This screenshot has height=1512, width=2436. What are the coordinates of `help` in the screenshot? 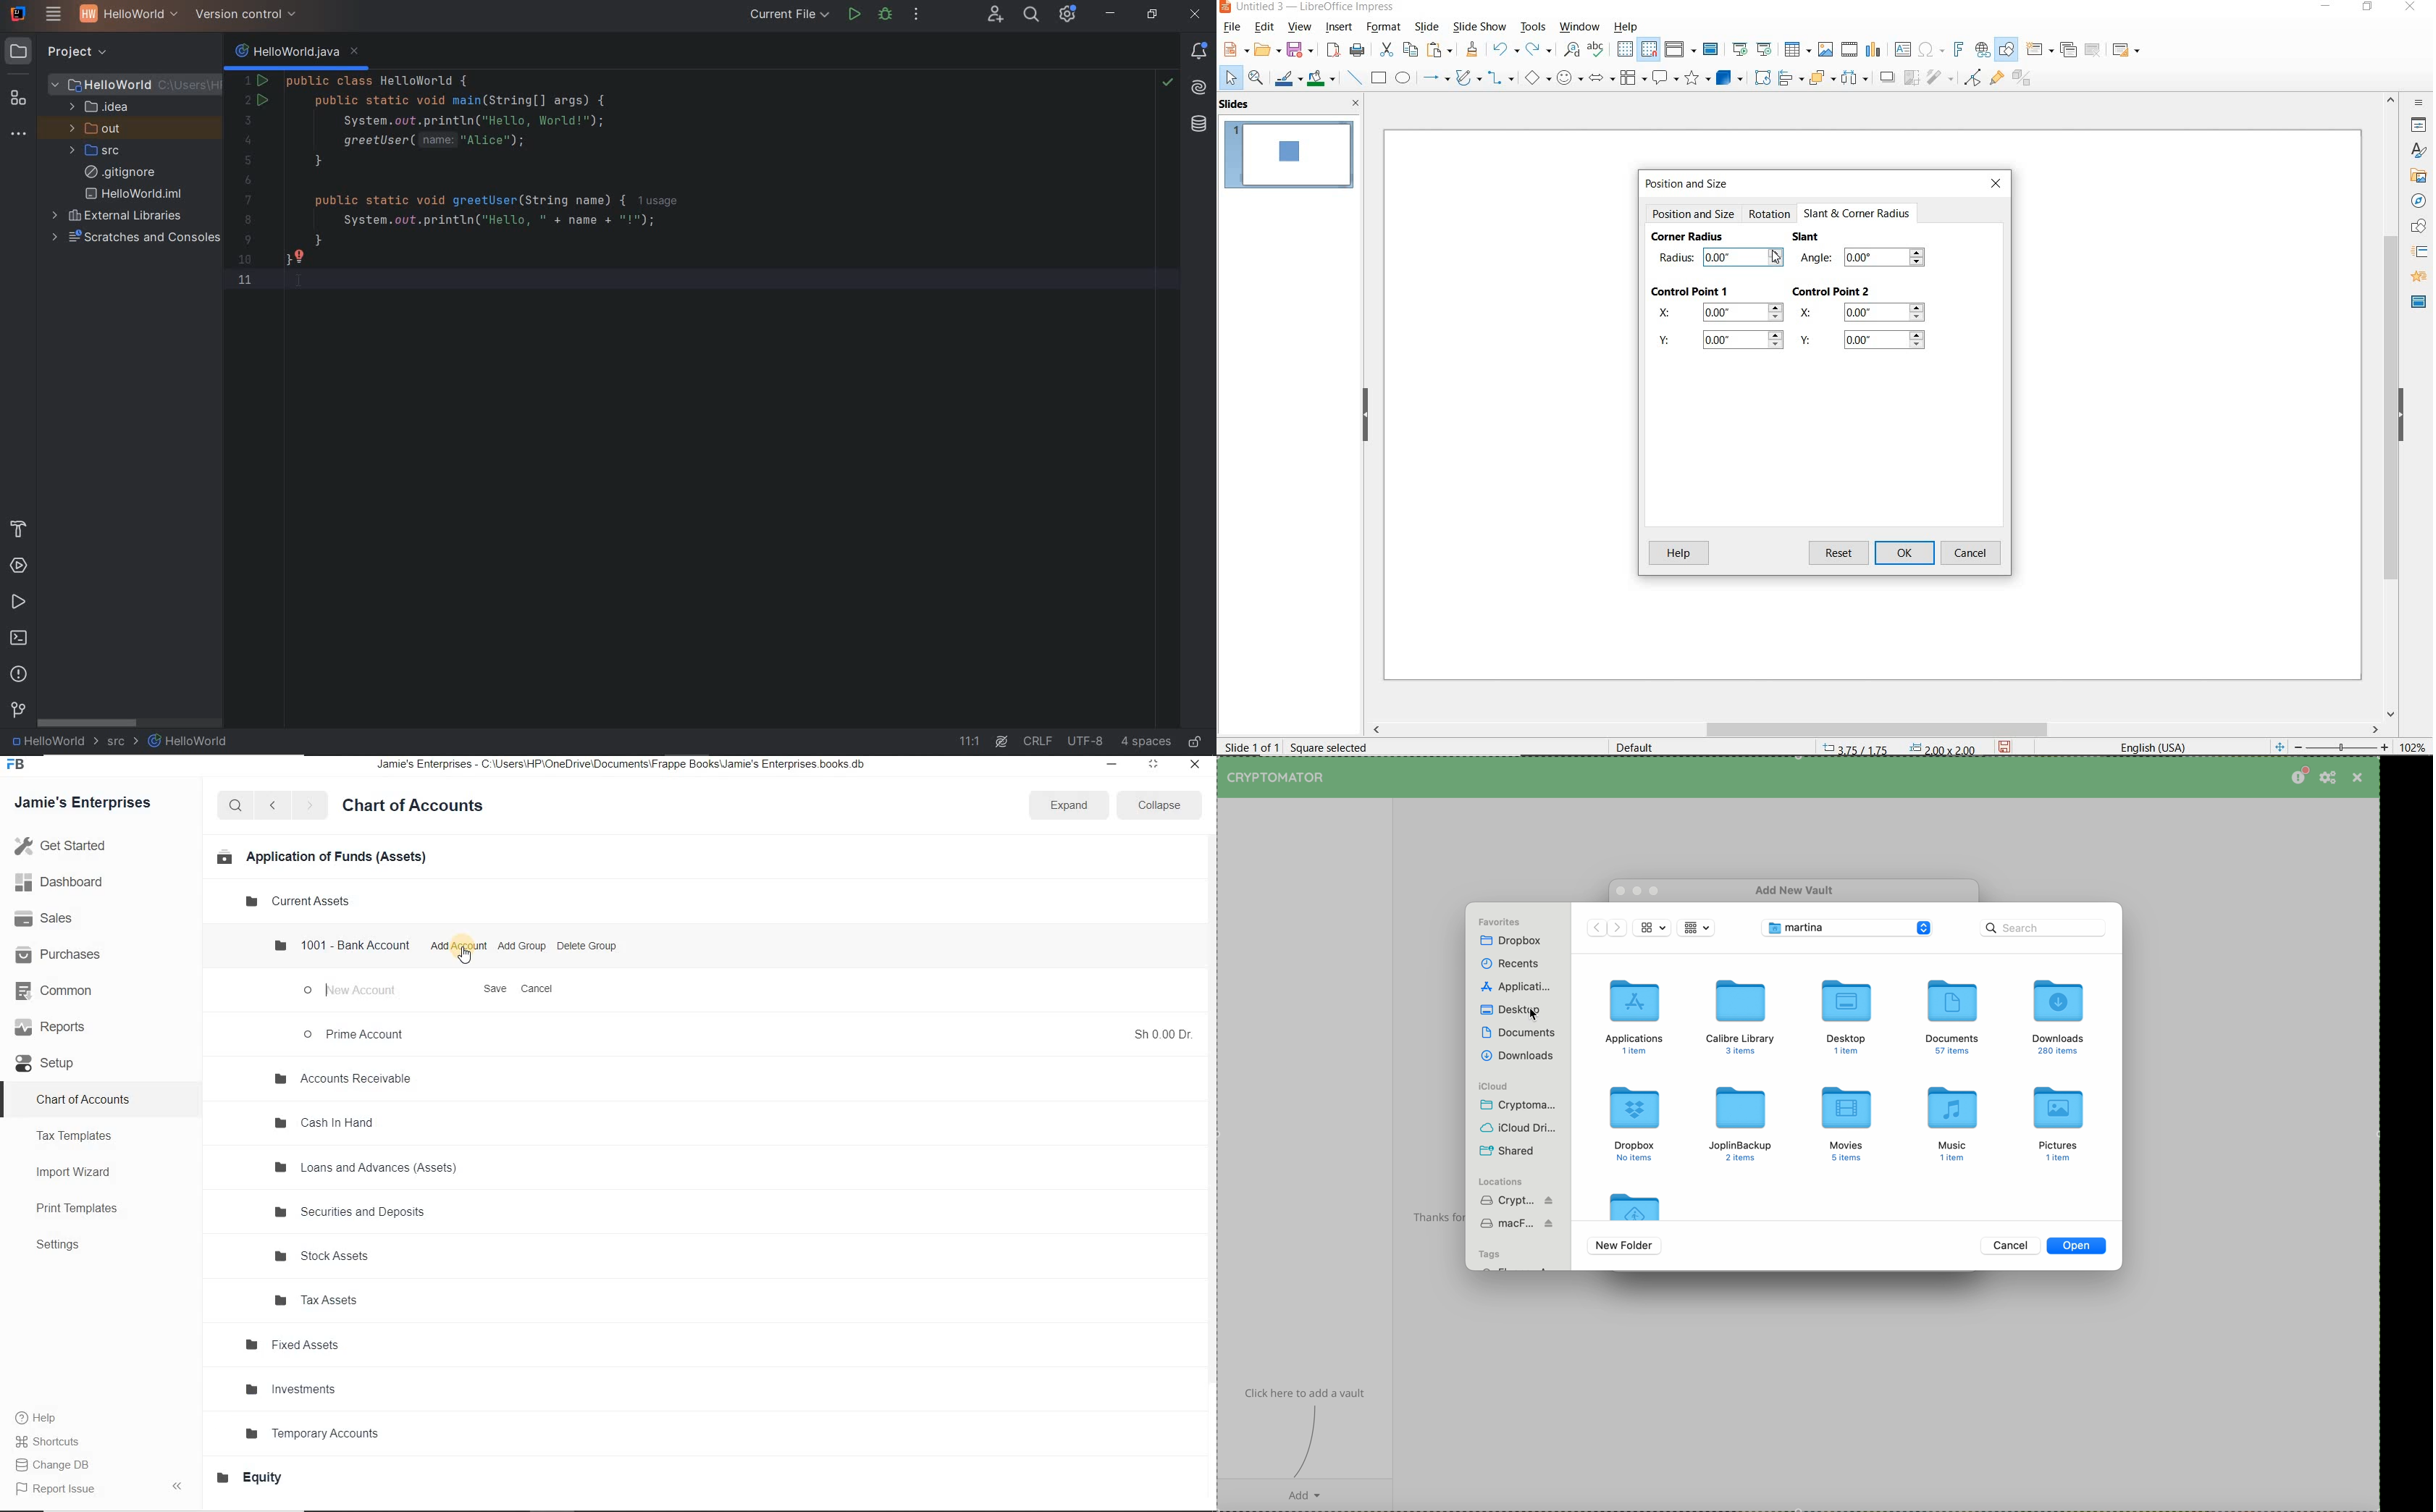 It's located at (1627, 27).